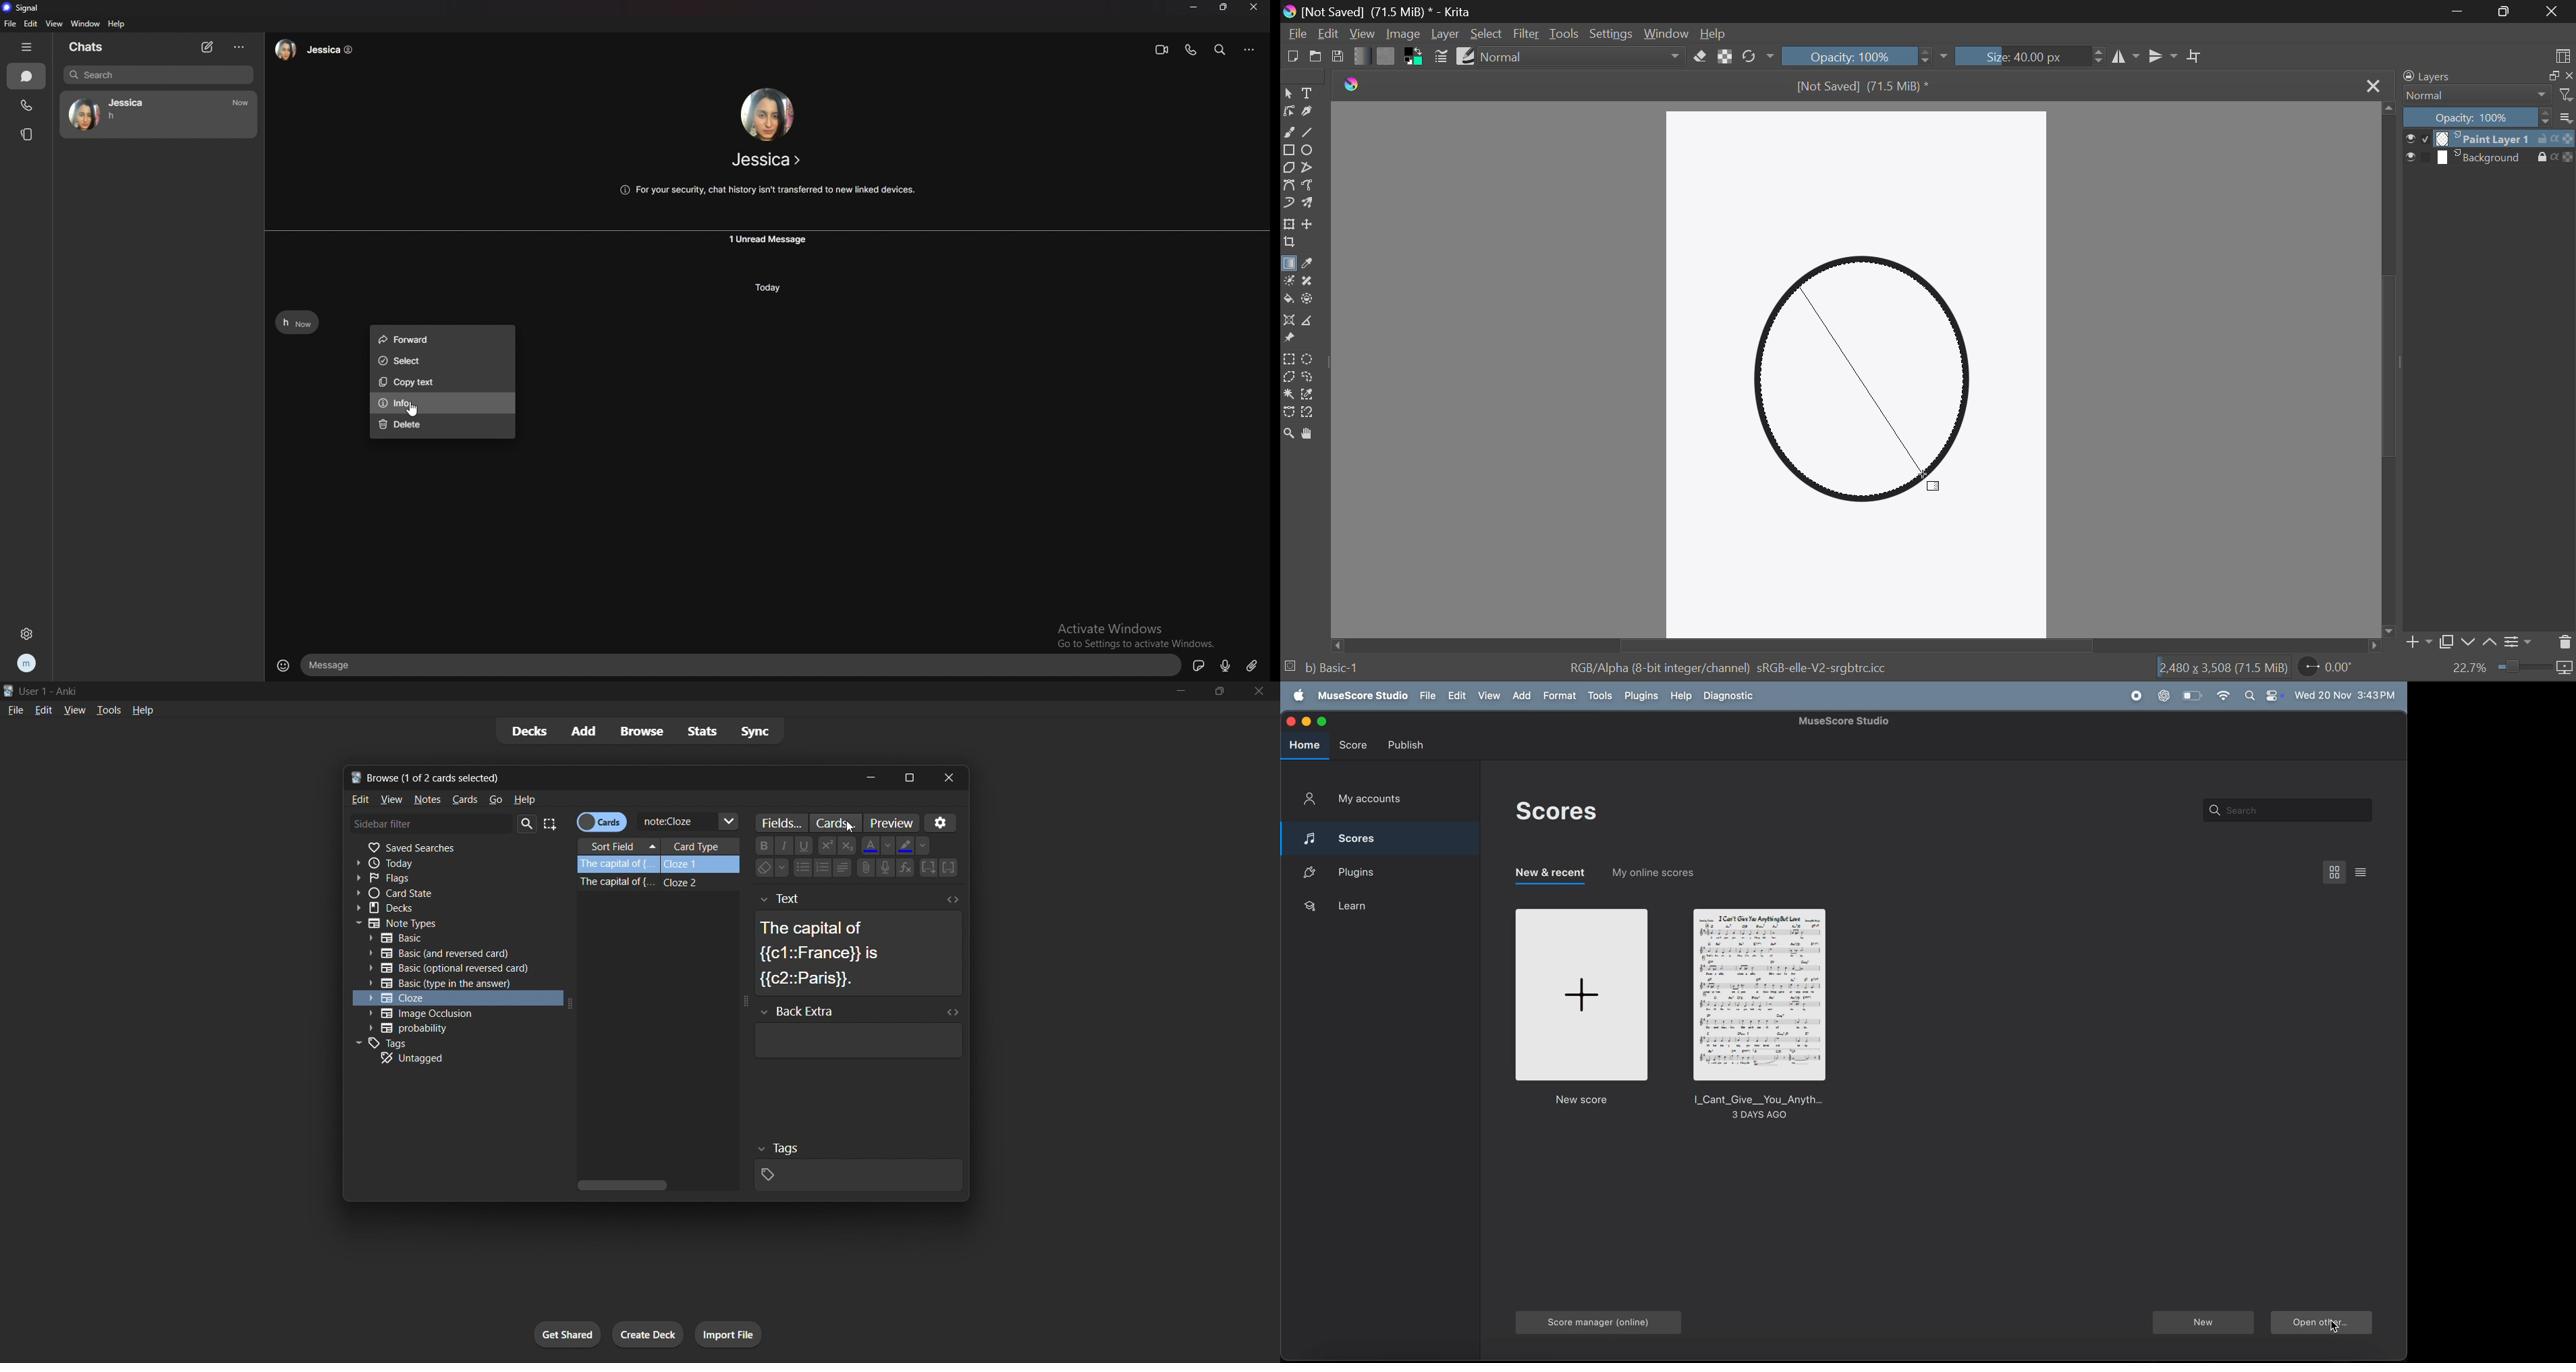  Describe the element at coordinates (460, 862) in the screenshot. I see `today filter expand` at that location.